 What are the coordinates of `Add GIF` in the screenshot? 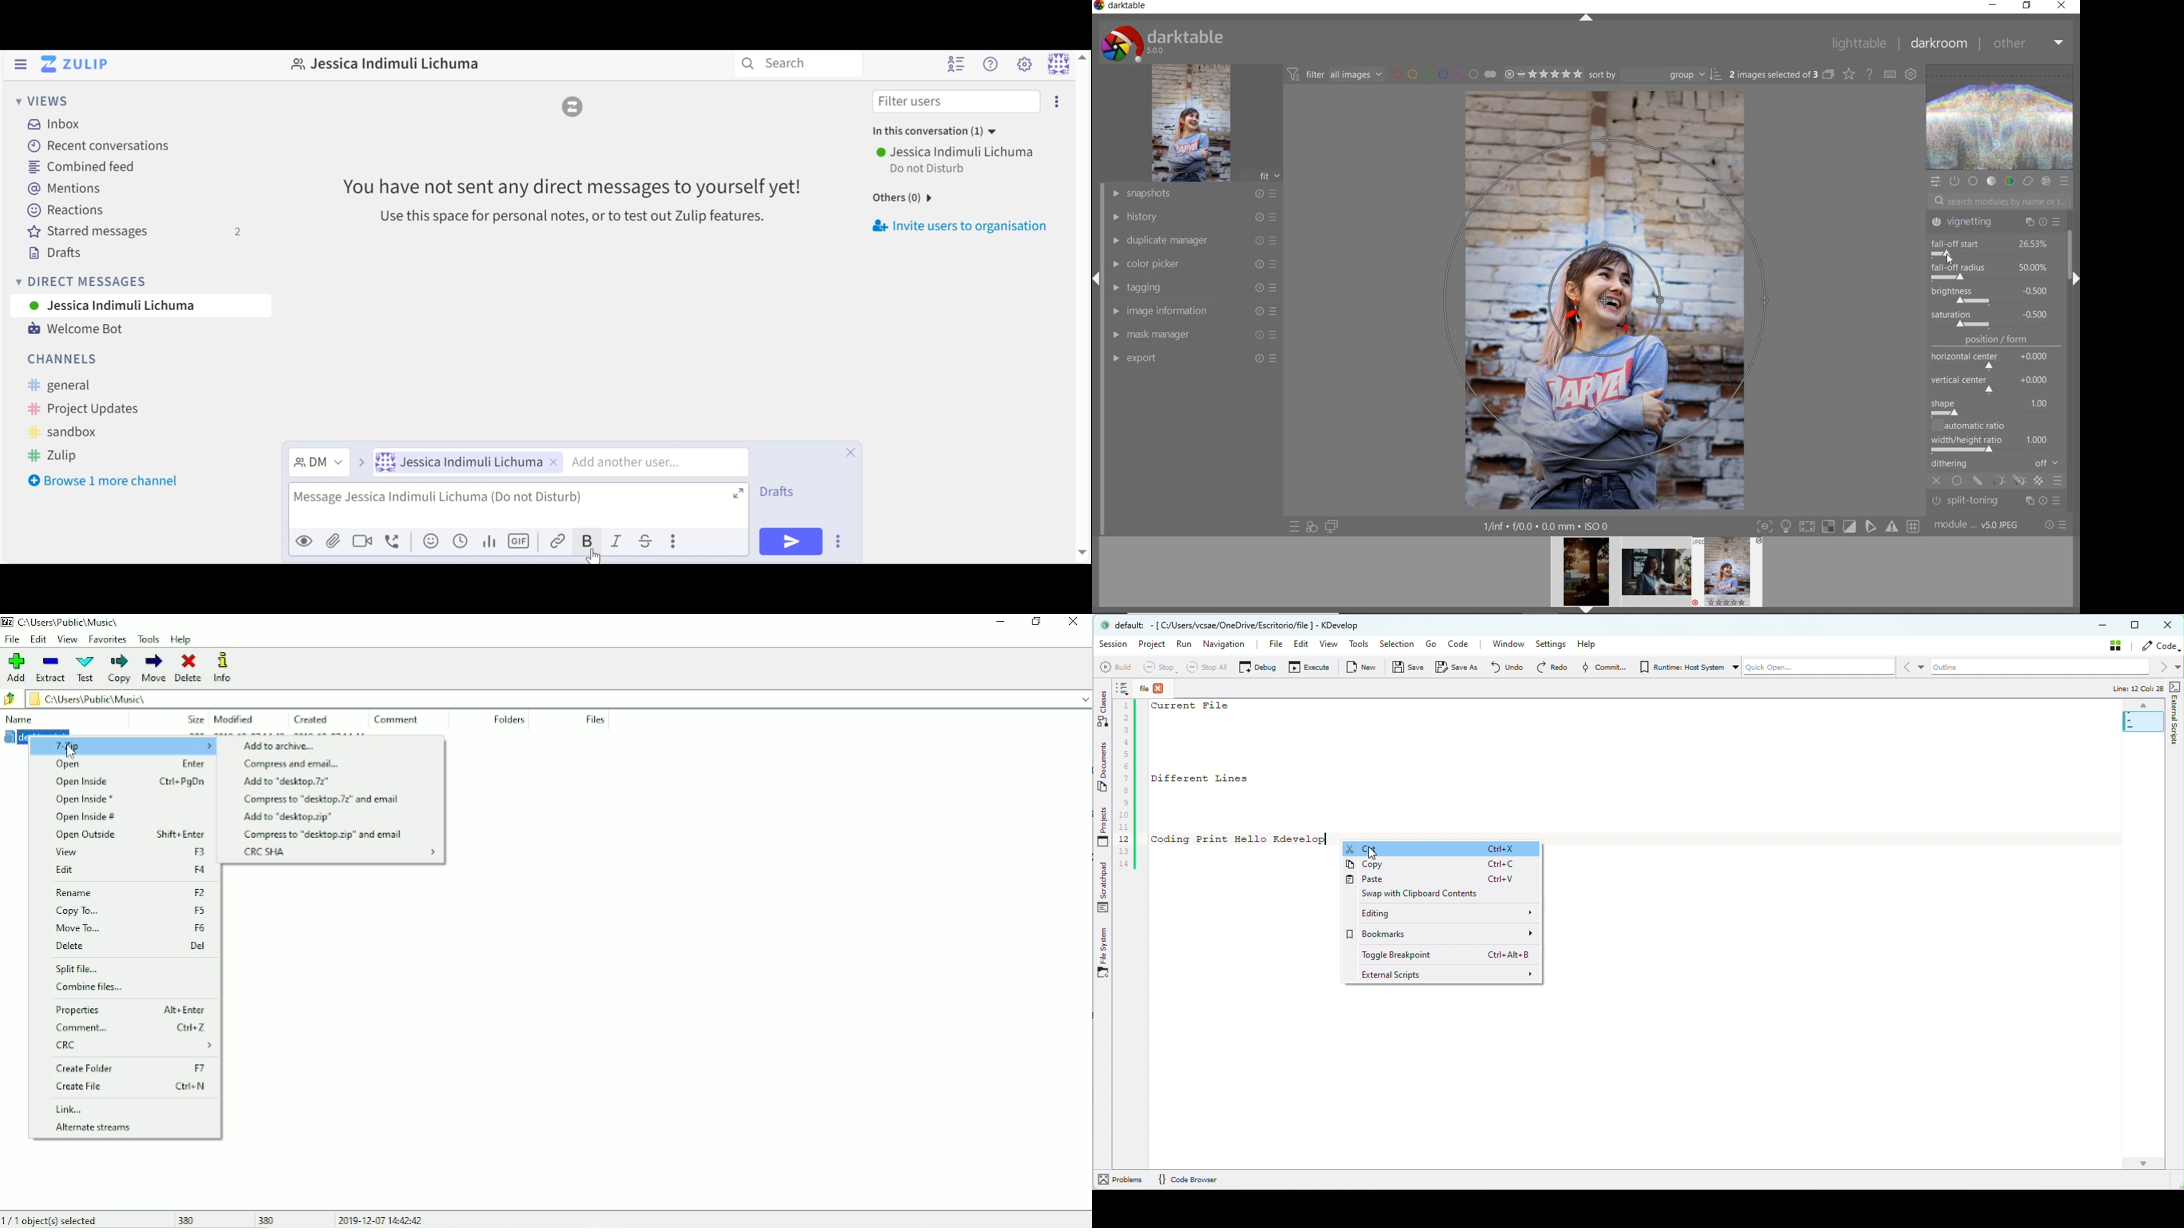 It's located at (520, 541).